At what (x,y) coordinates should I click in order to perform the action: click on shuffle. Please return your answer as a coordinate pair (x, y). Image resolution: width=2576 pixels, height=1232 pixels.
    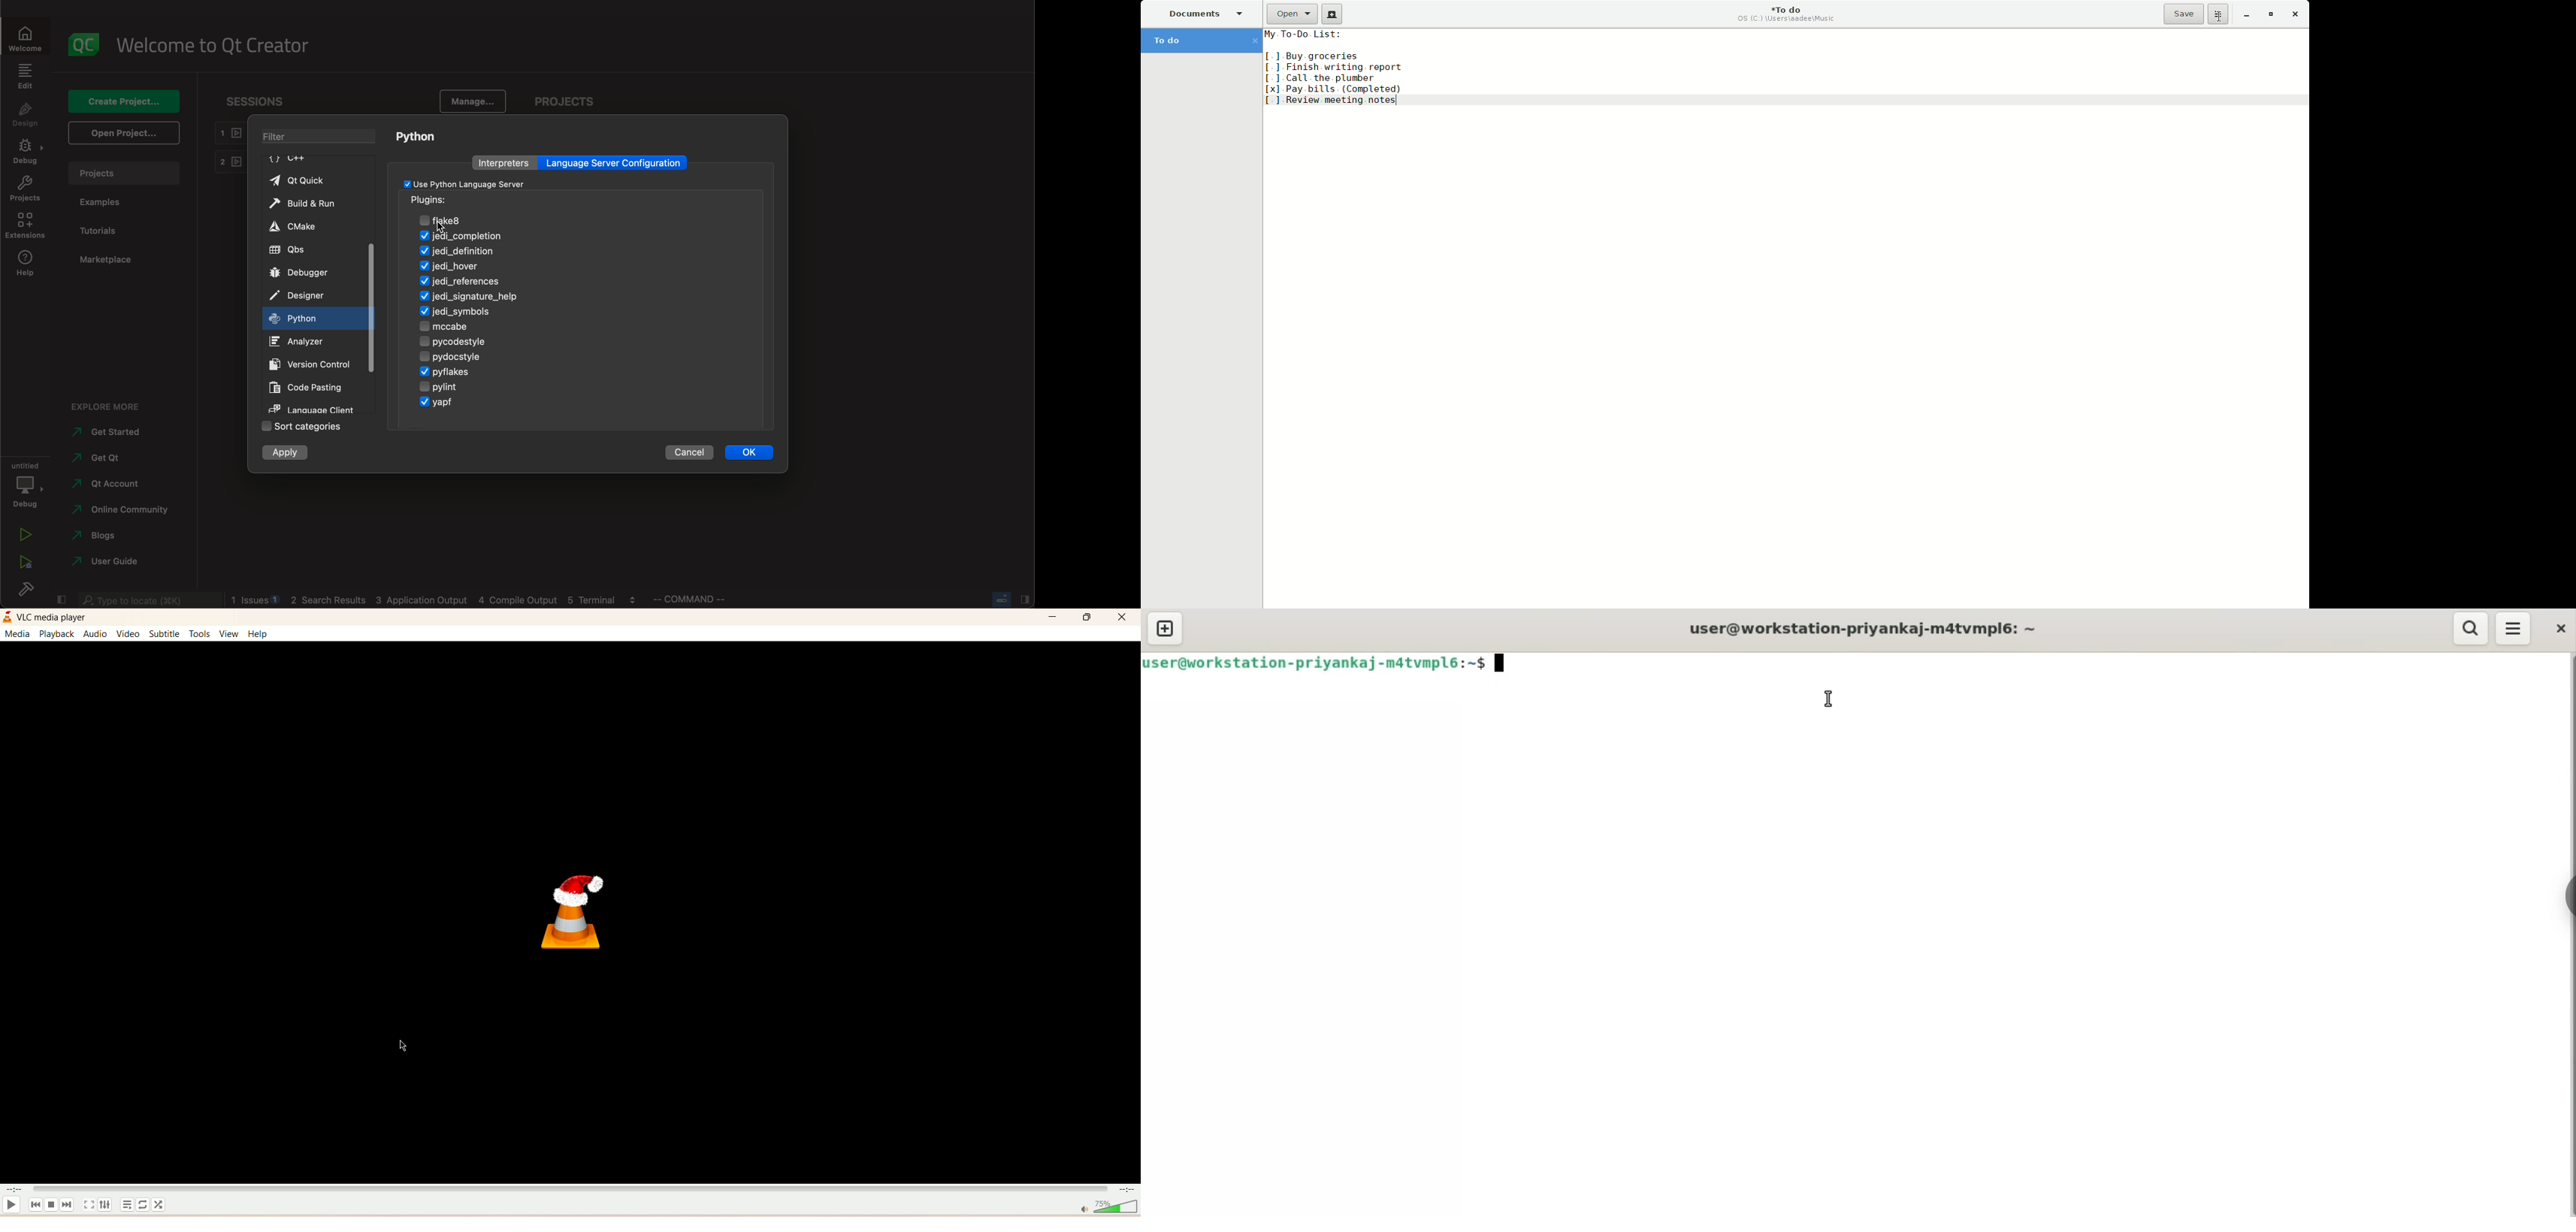
    Looking at the image, I should click on (159, 1205).